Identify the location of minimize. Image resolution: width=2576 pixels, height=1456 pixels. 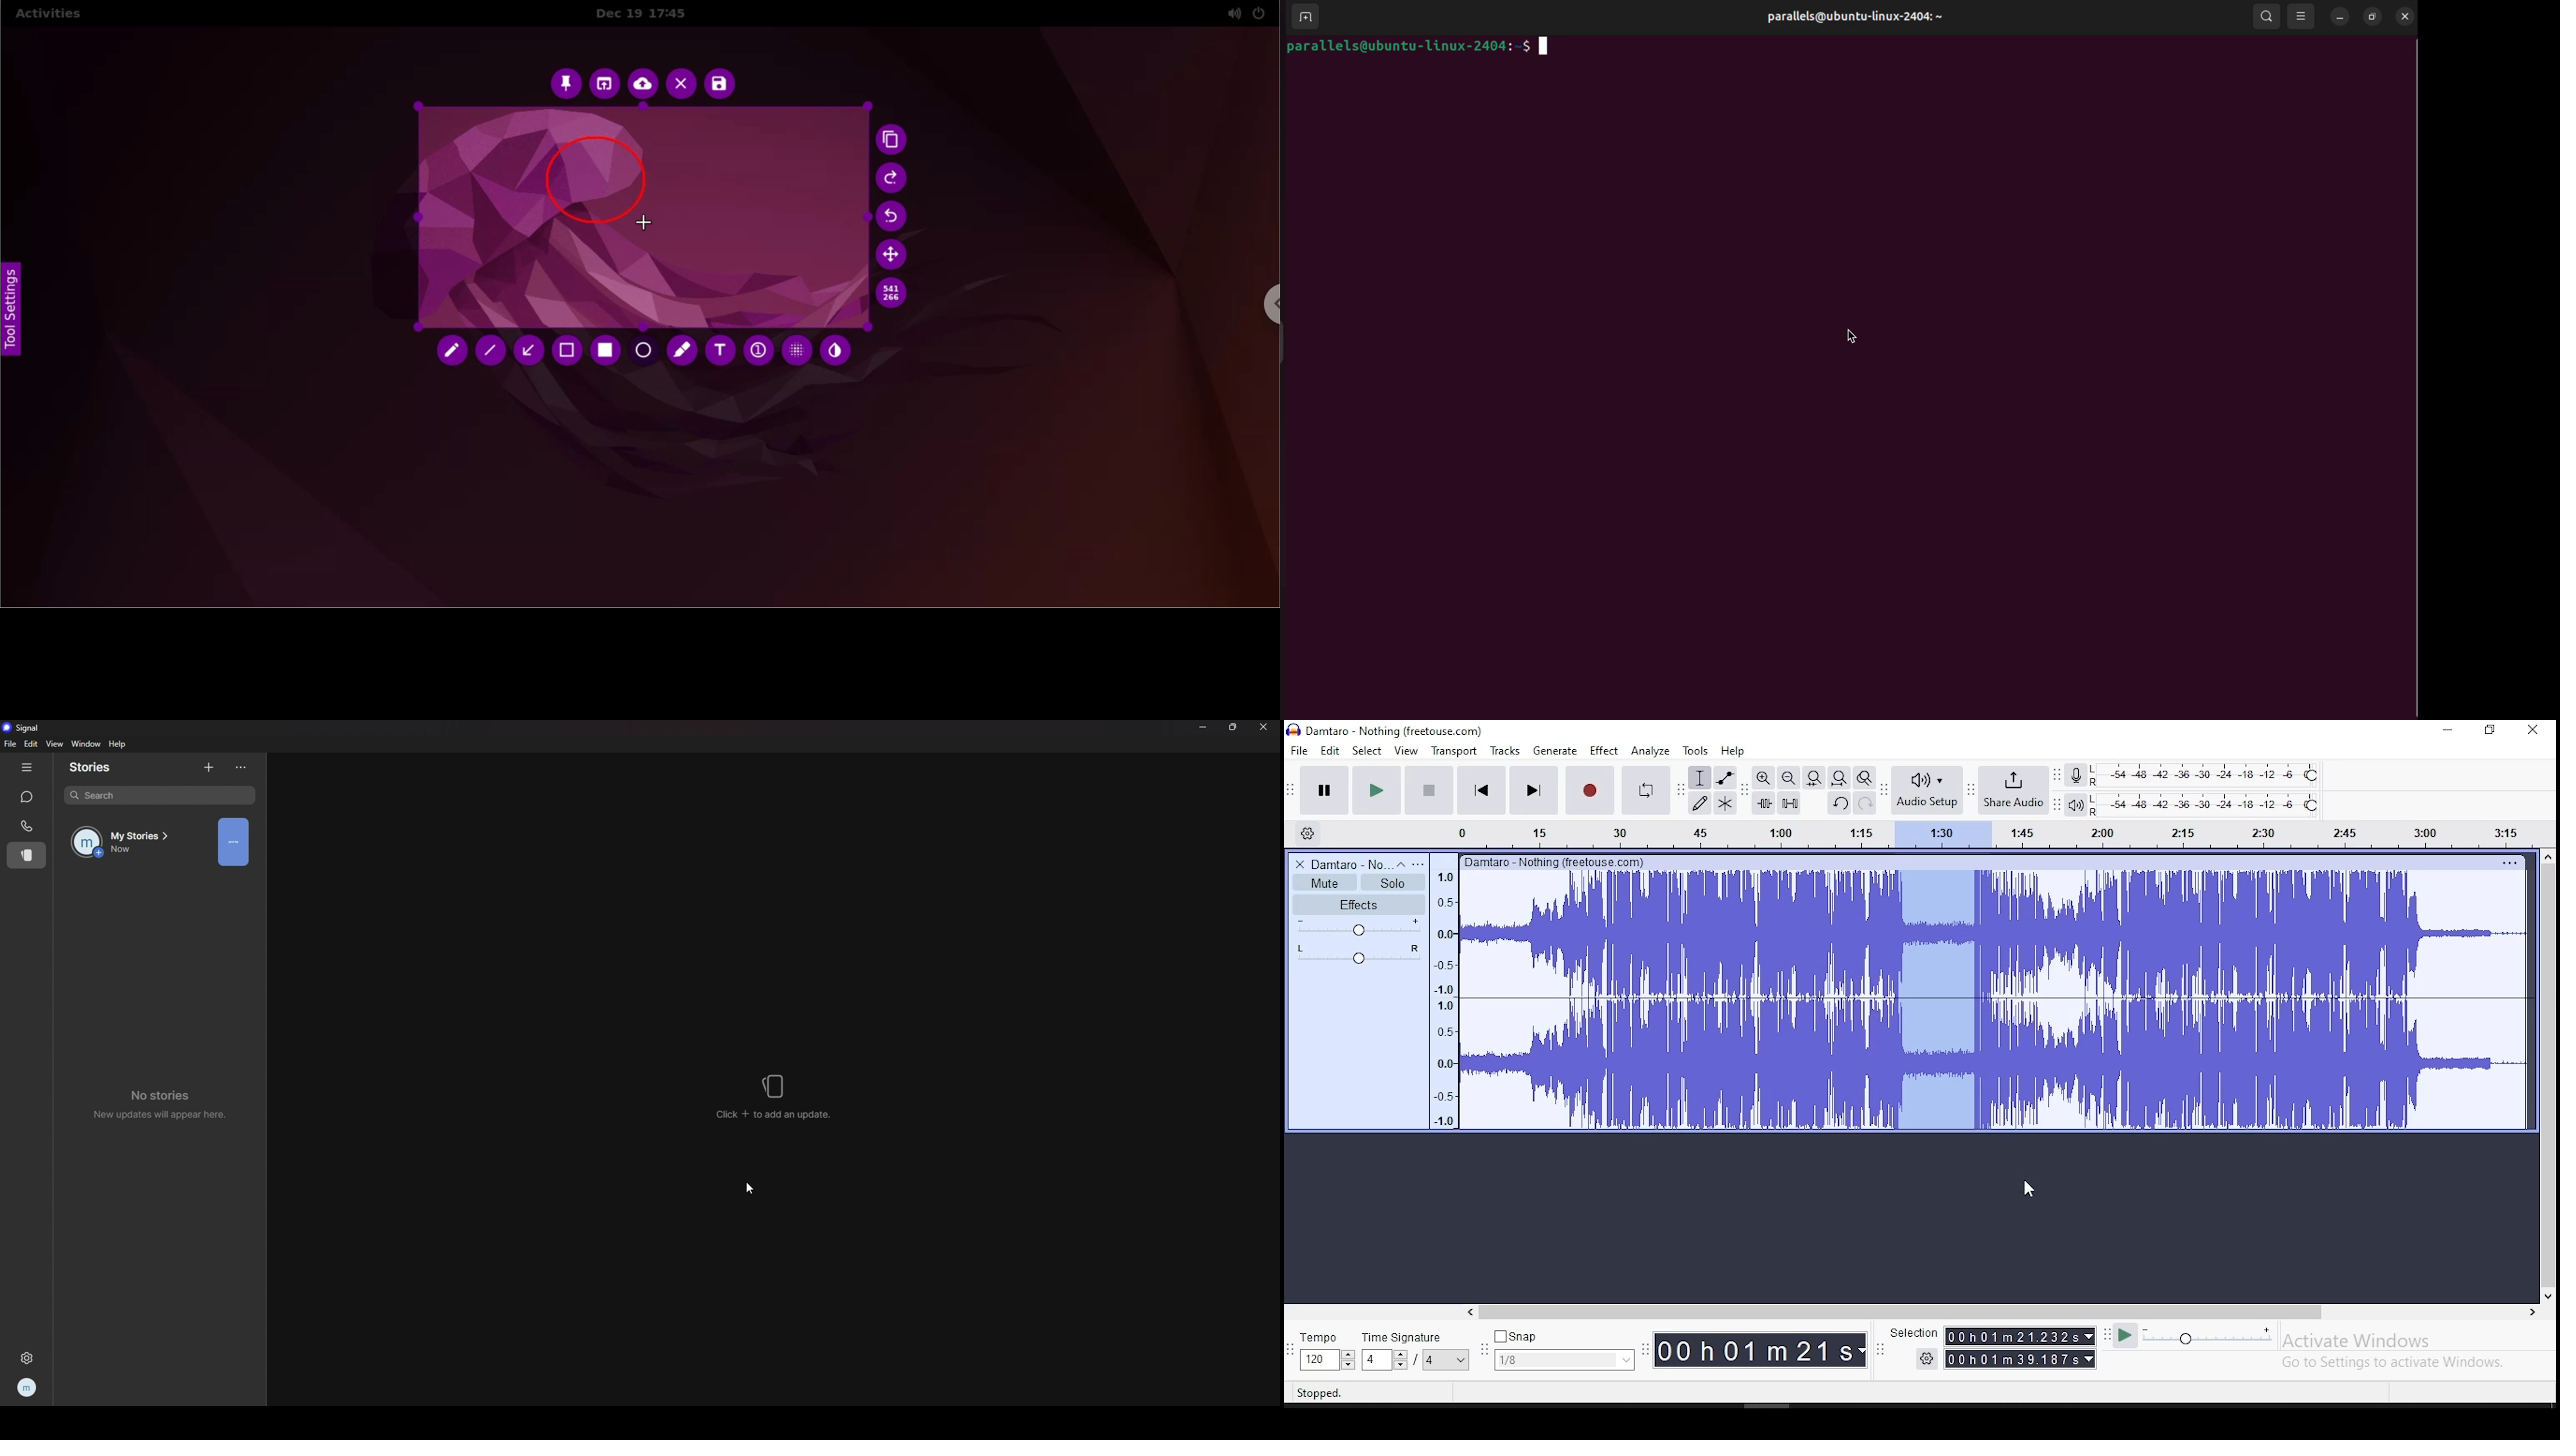
(1203, 727).